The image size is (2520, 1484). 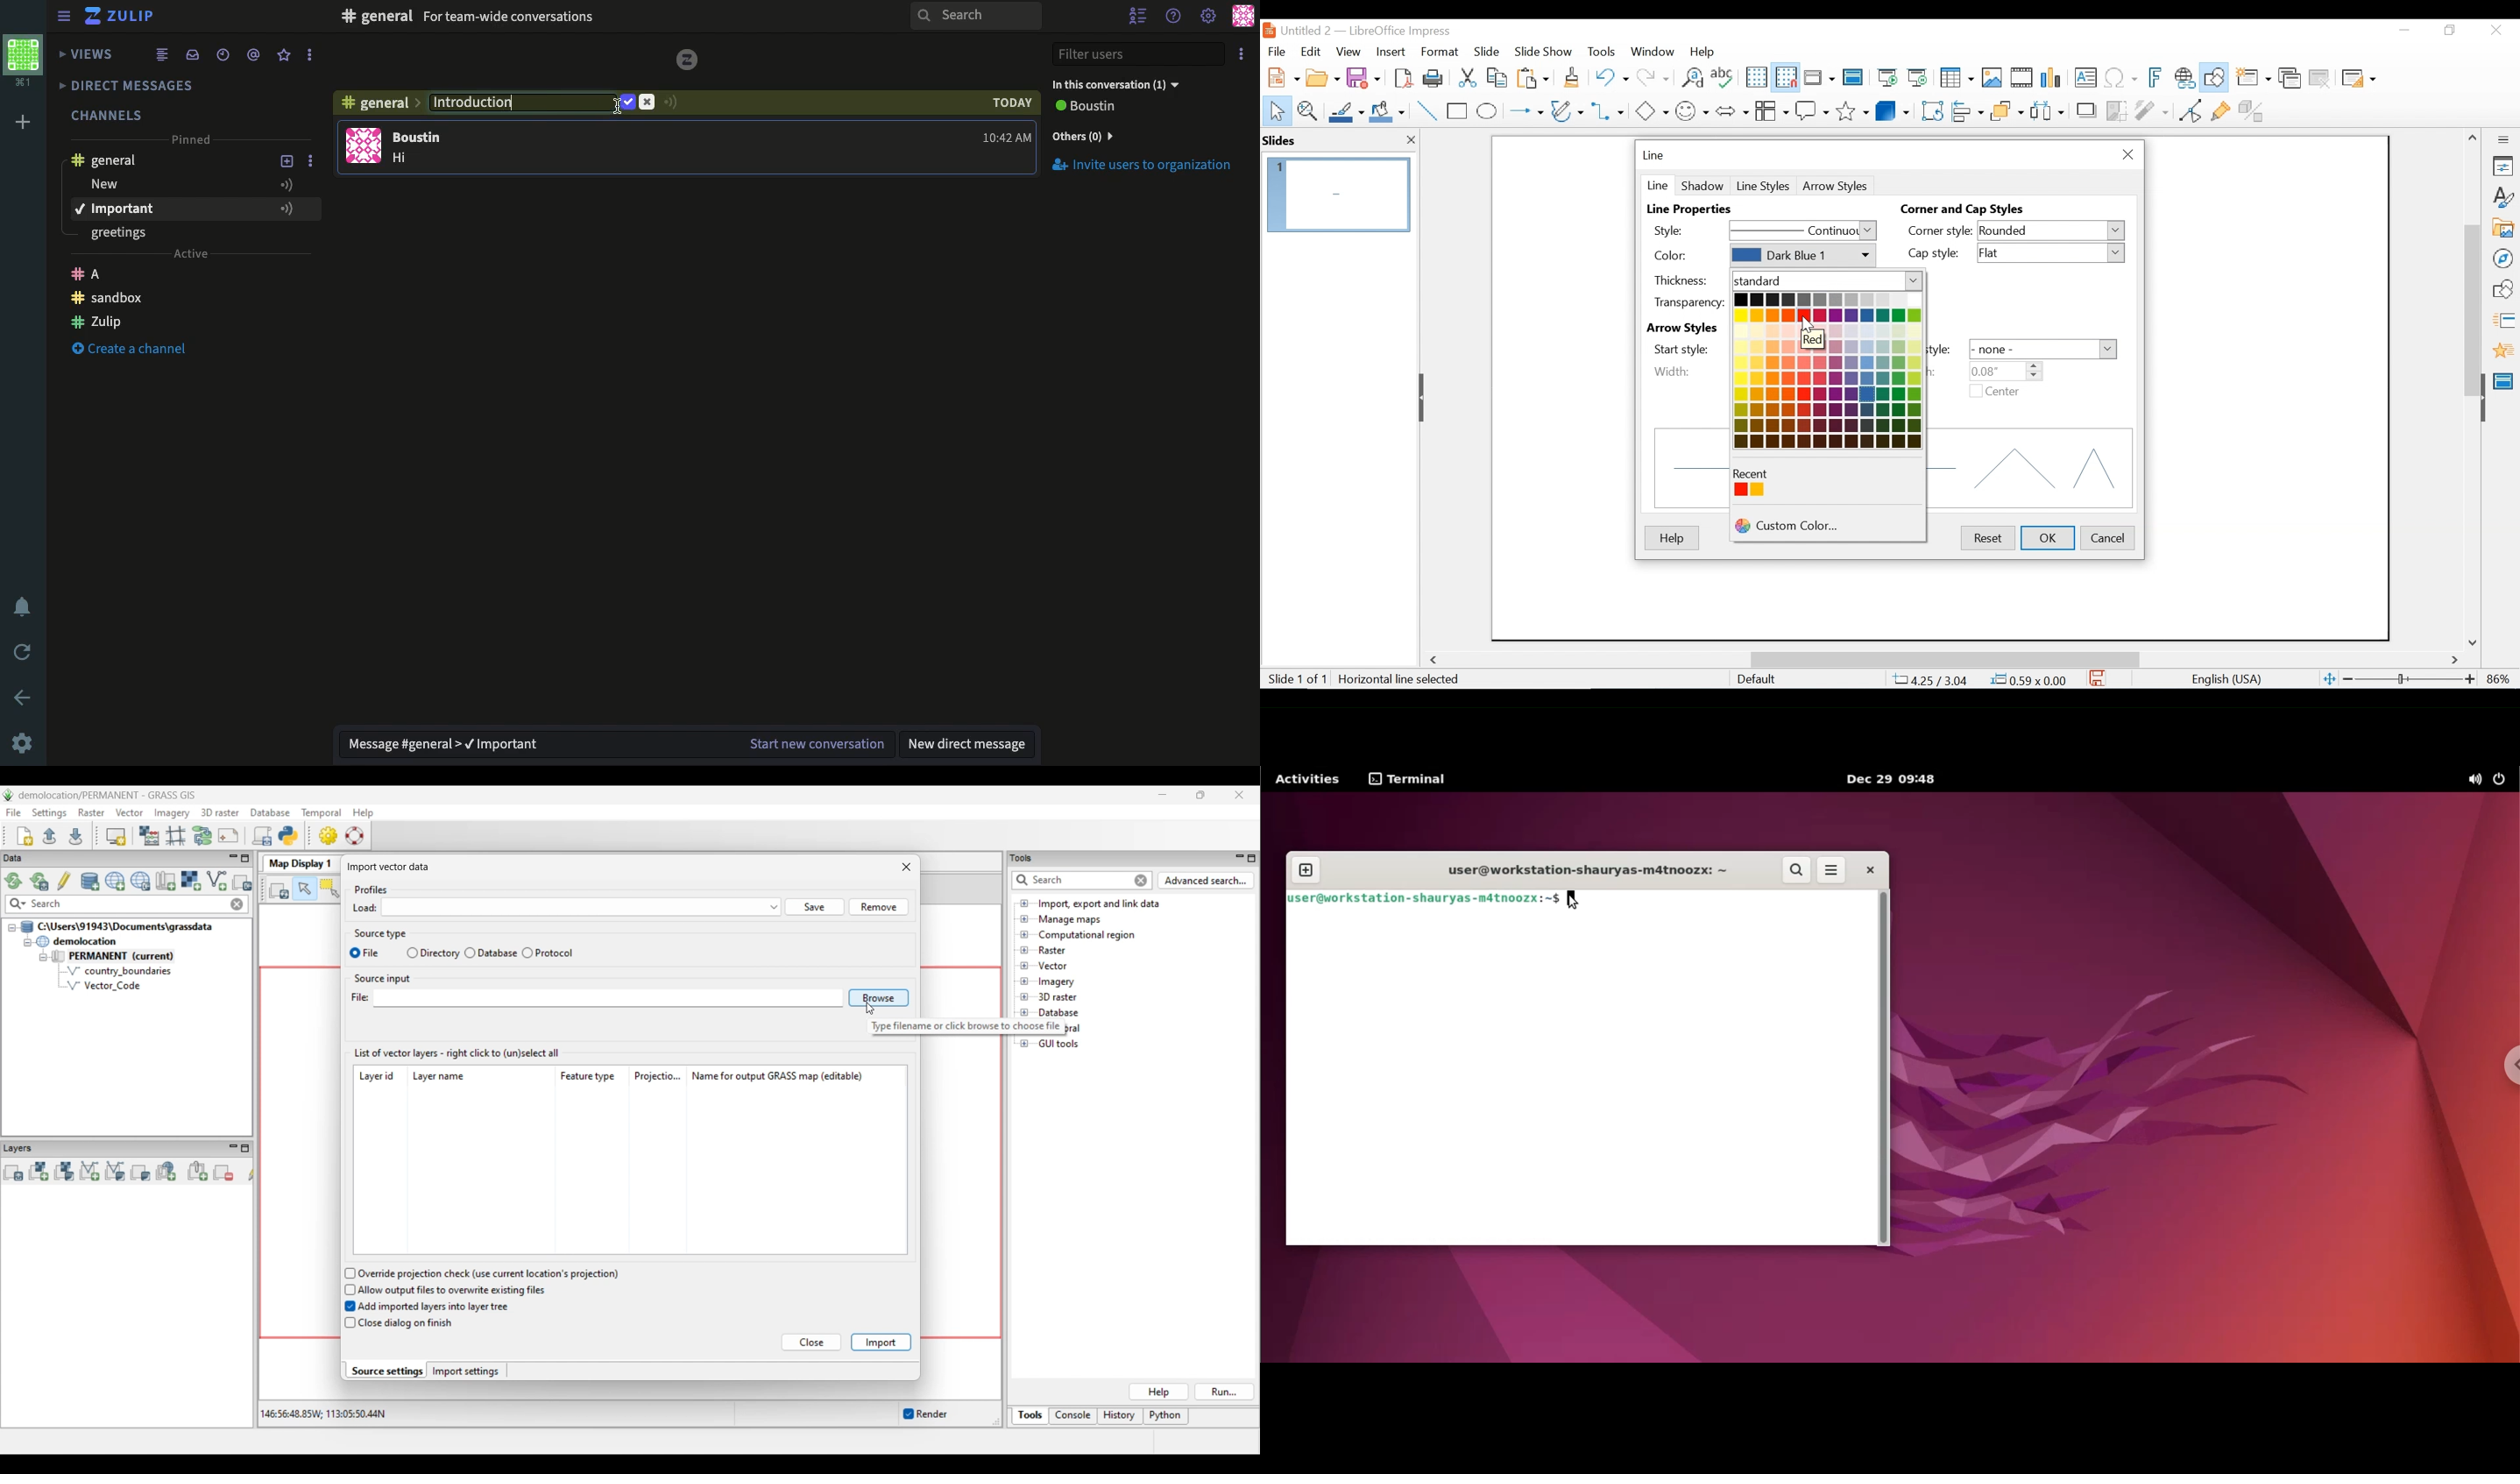 I want to click on Edit, so click(x=1309, y=52).